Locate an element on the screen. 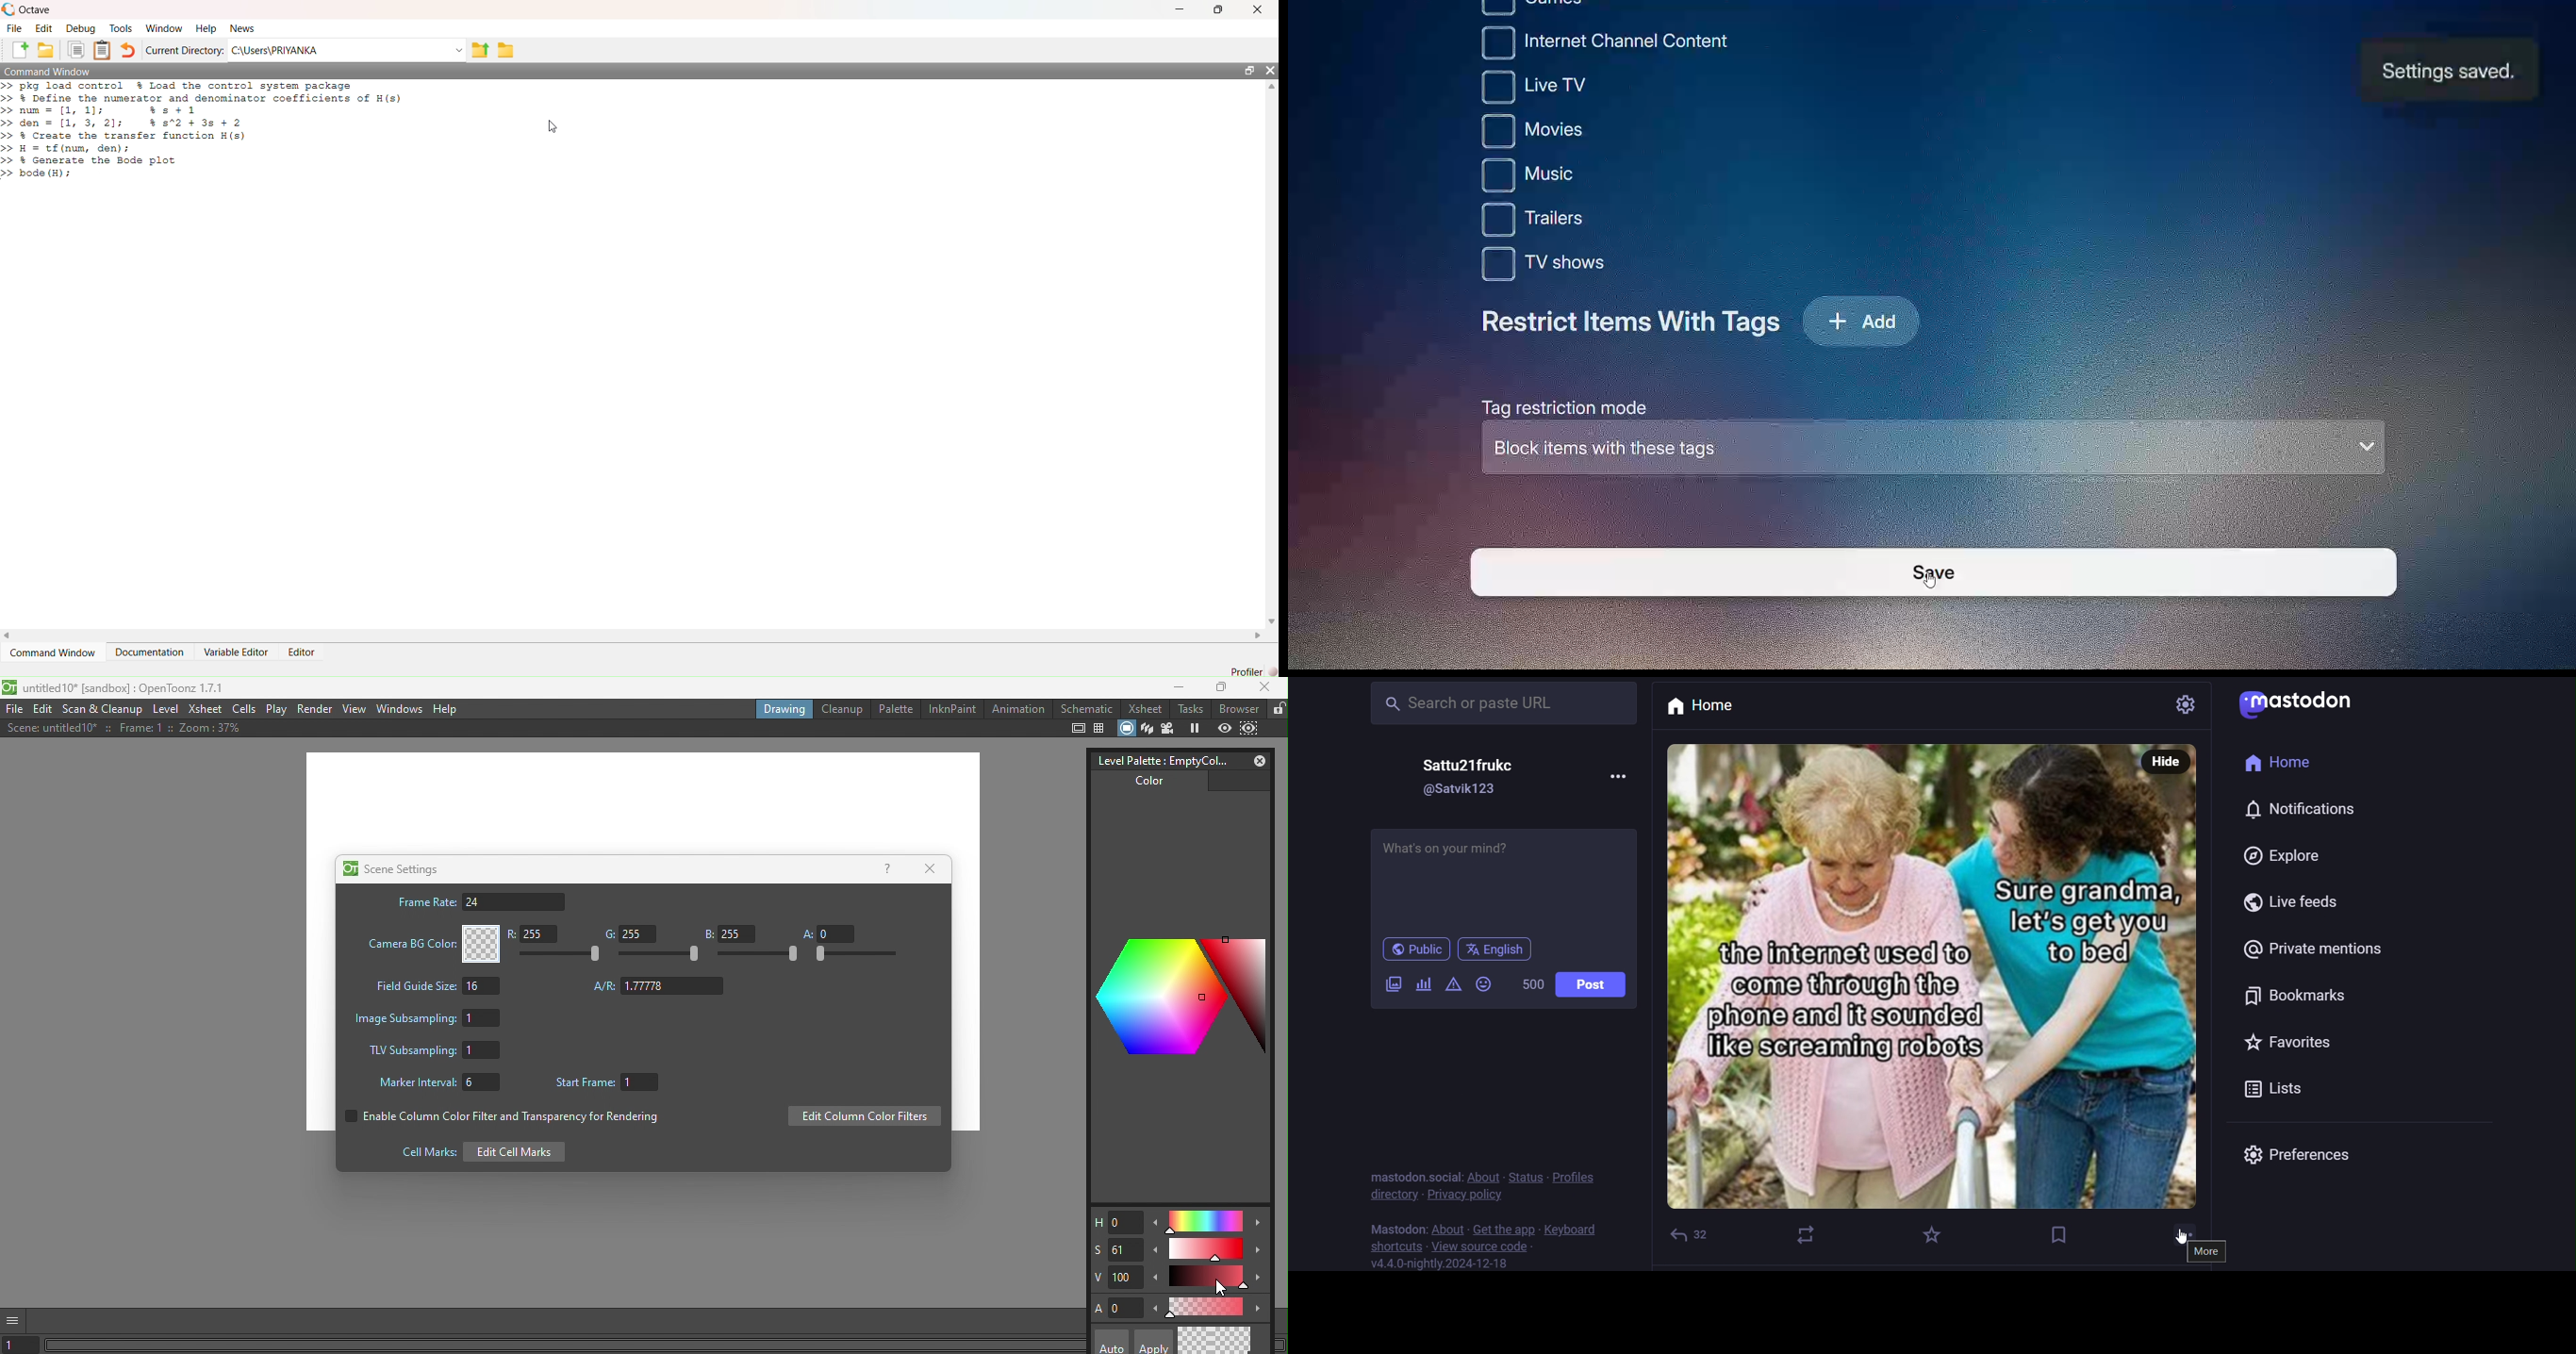  mastodon is located at coordinates (1400, 1229).